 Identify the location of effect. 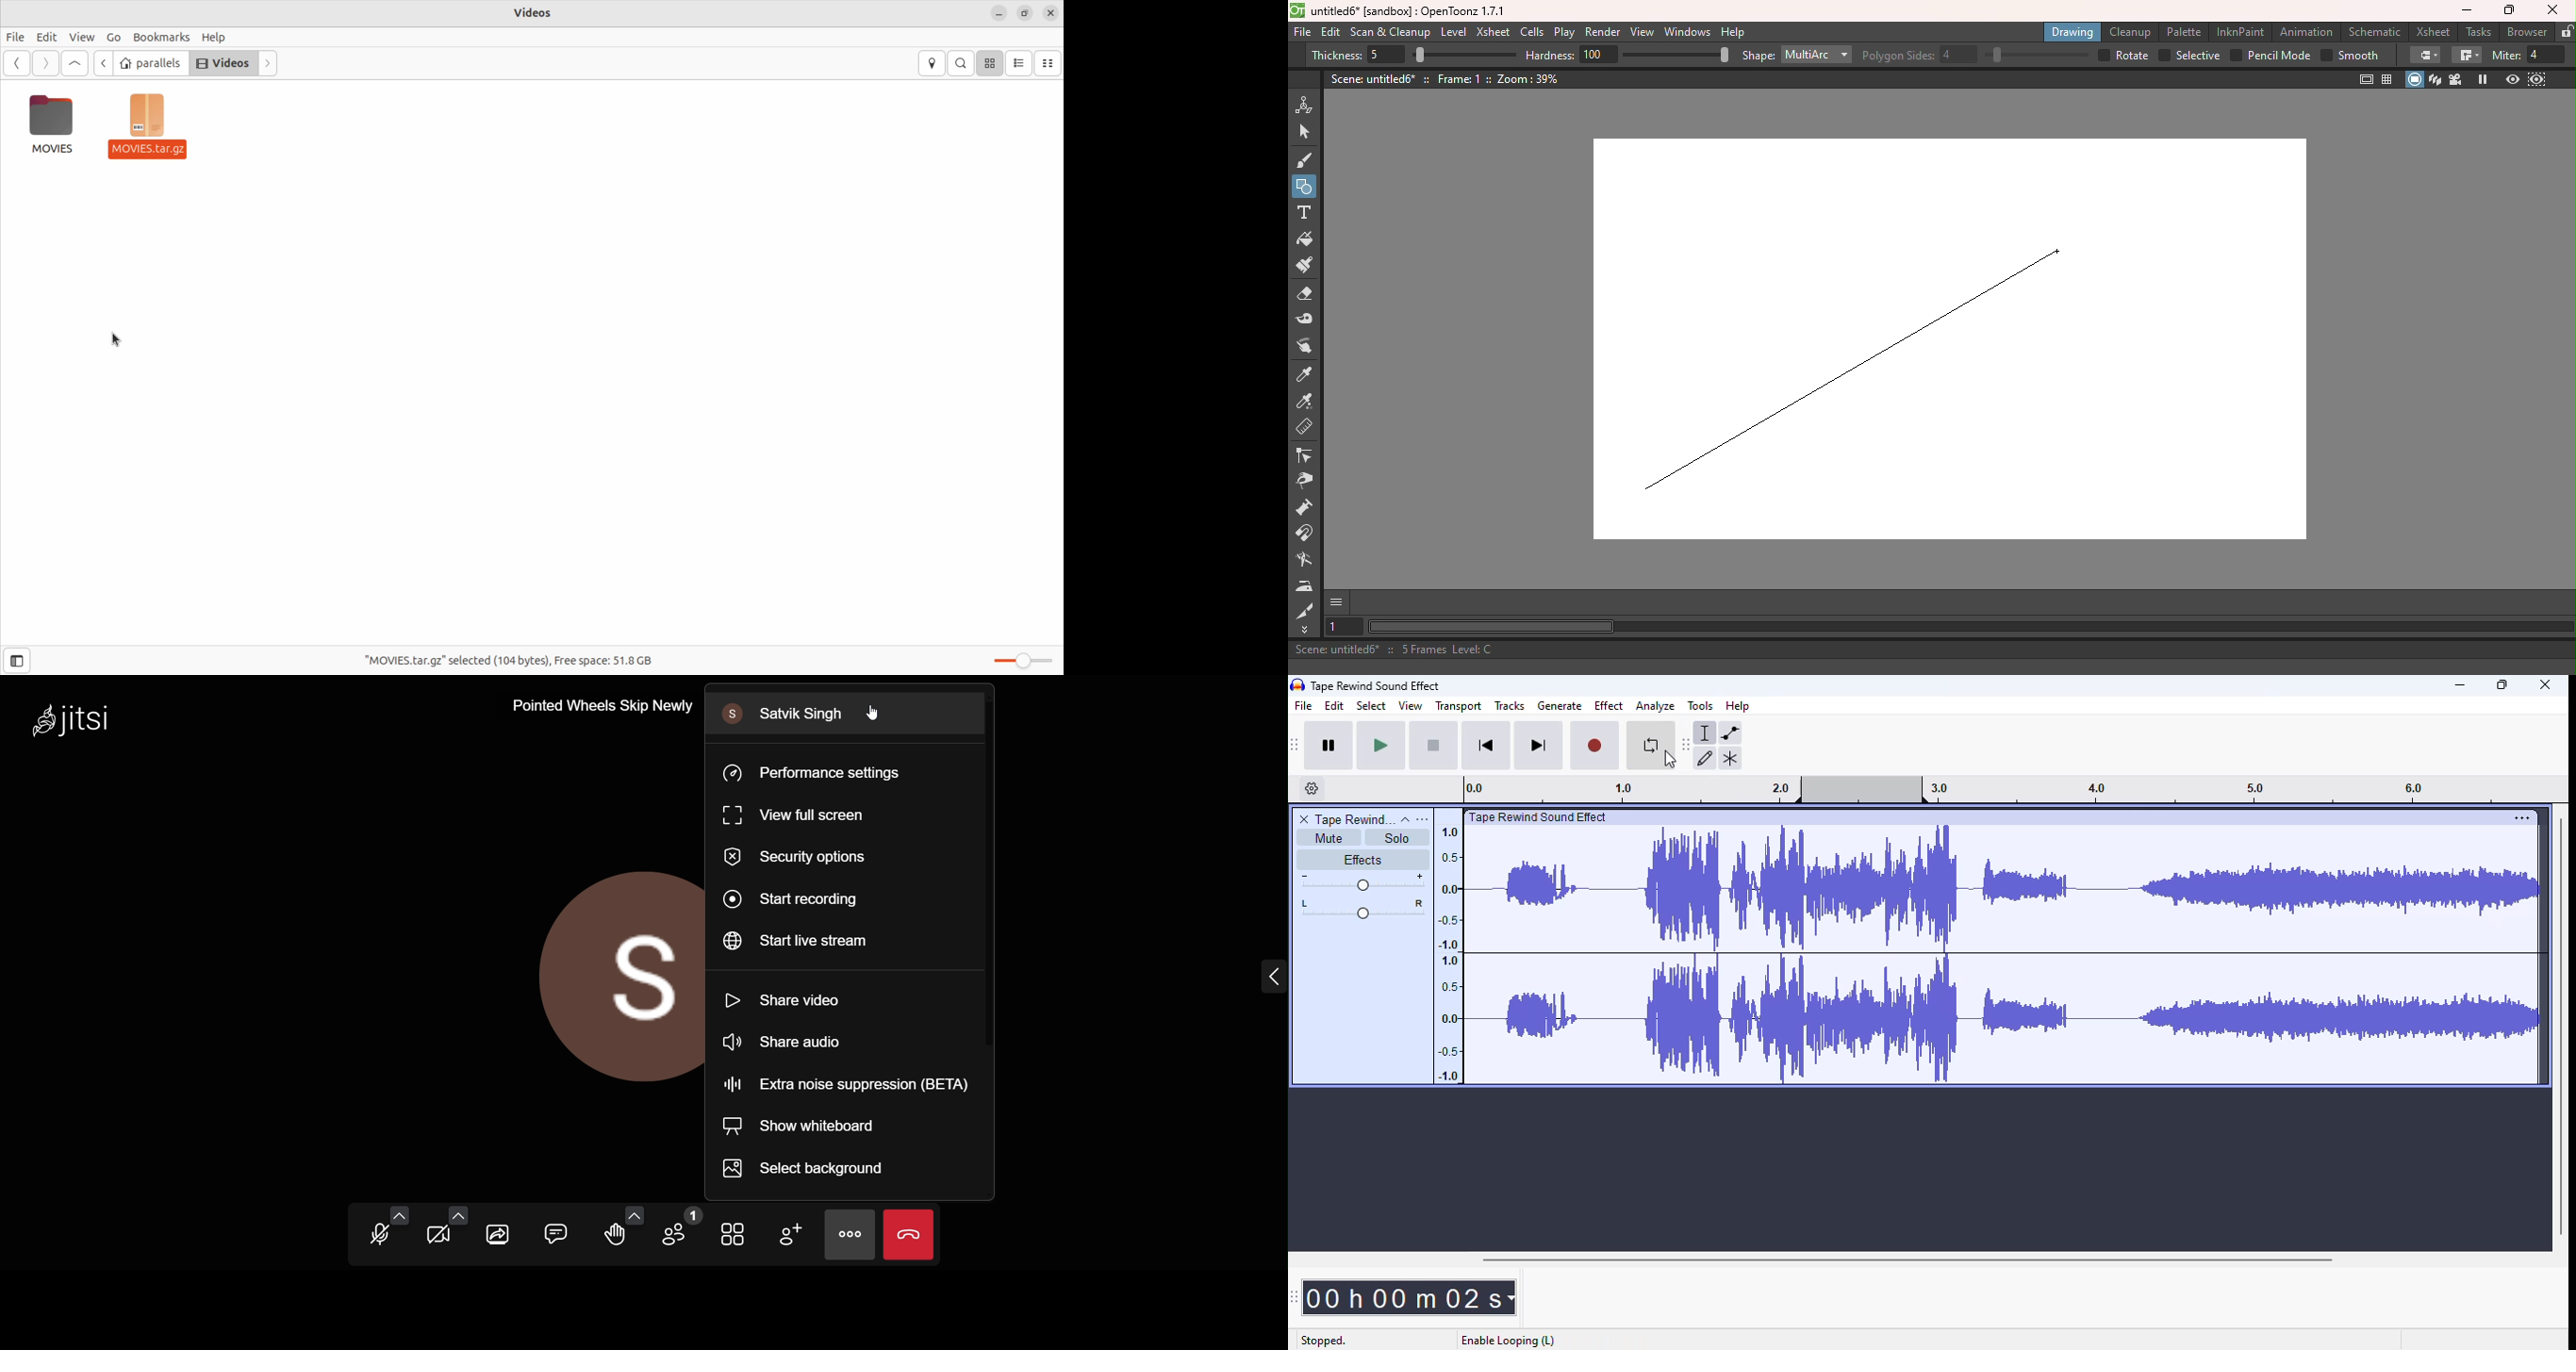
(1609, 706).